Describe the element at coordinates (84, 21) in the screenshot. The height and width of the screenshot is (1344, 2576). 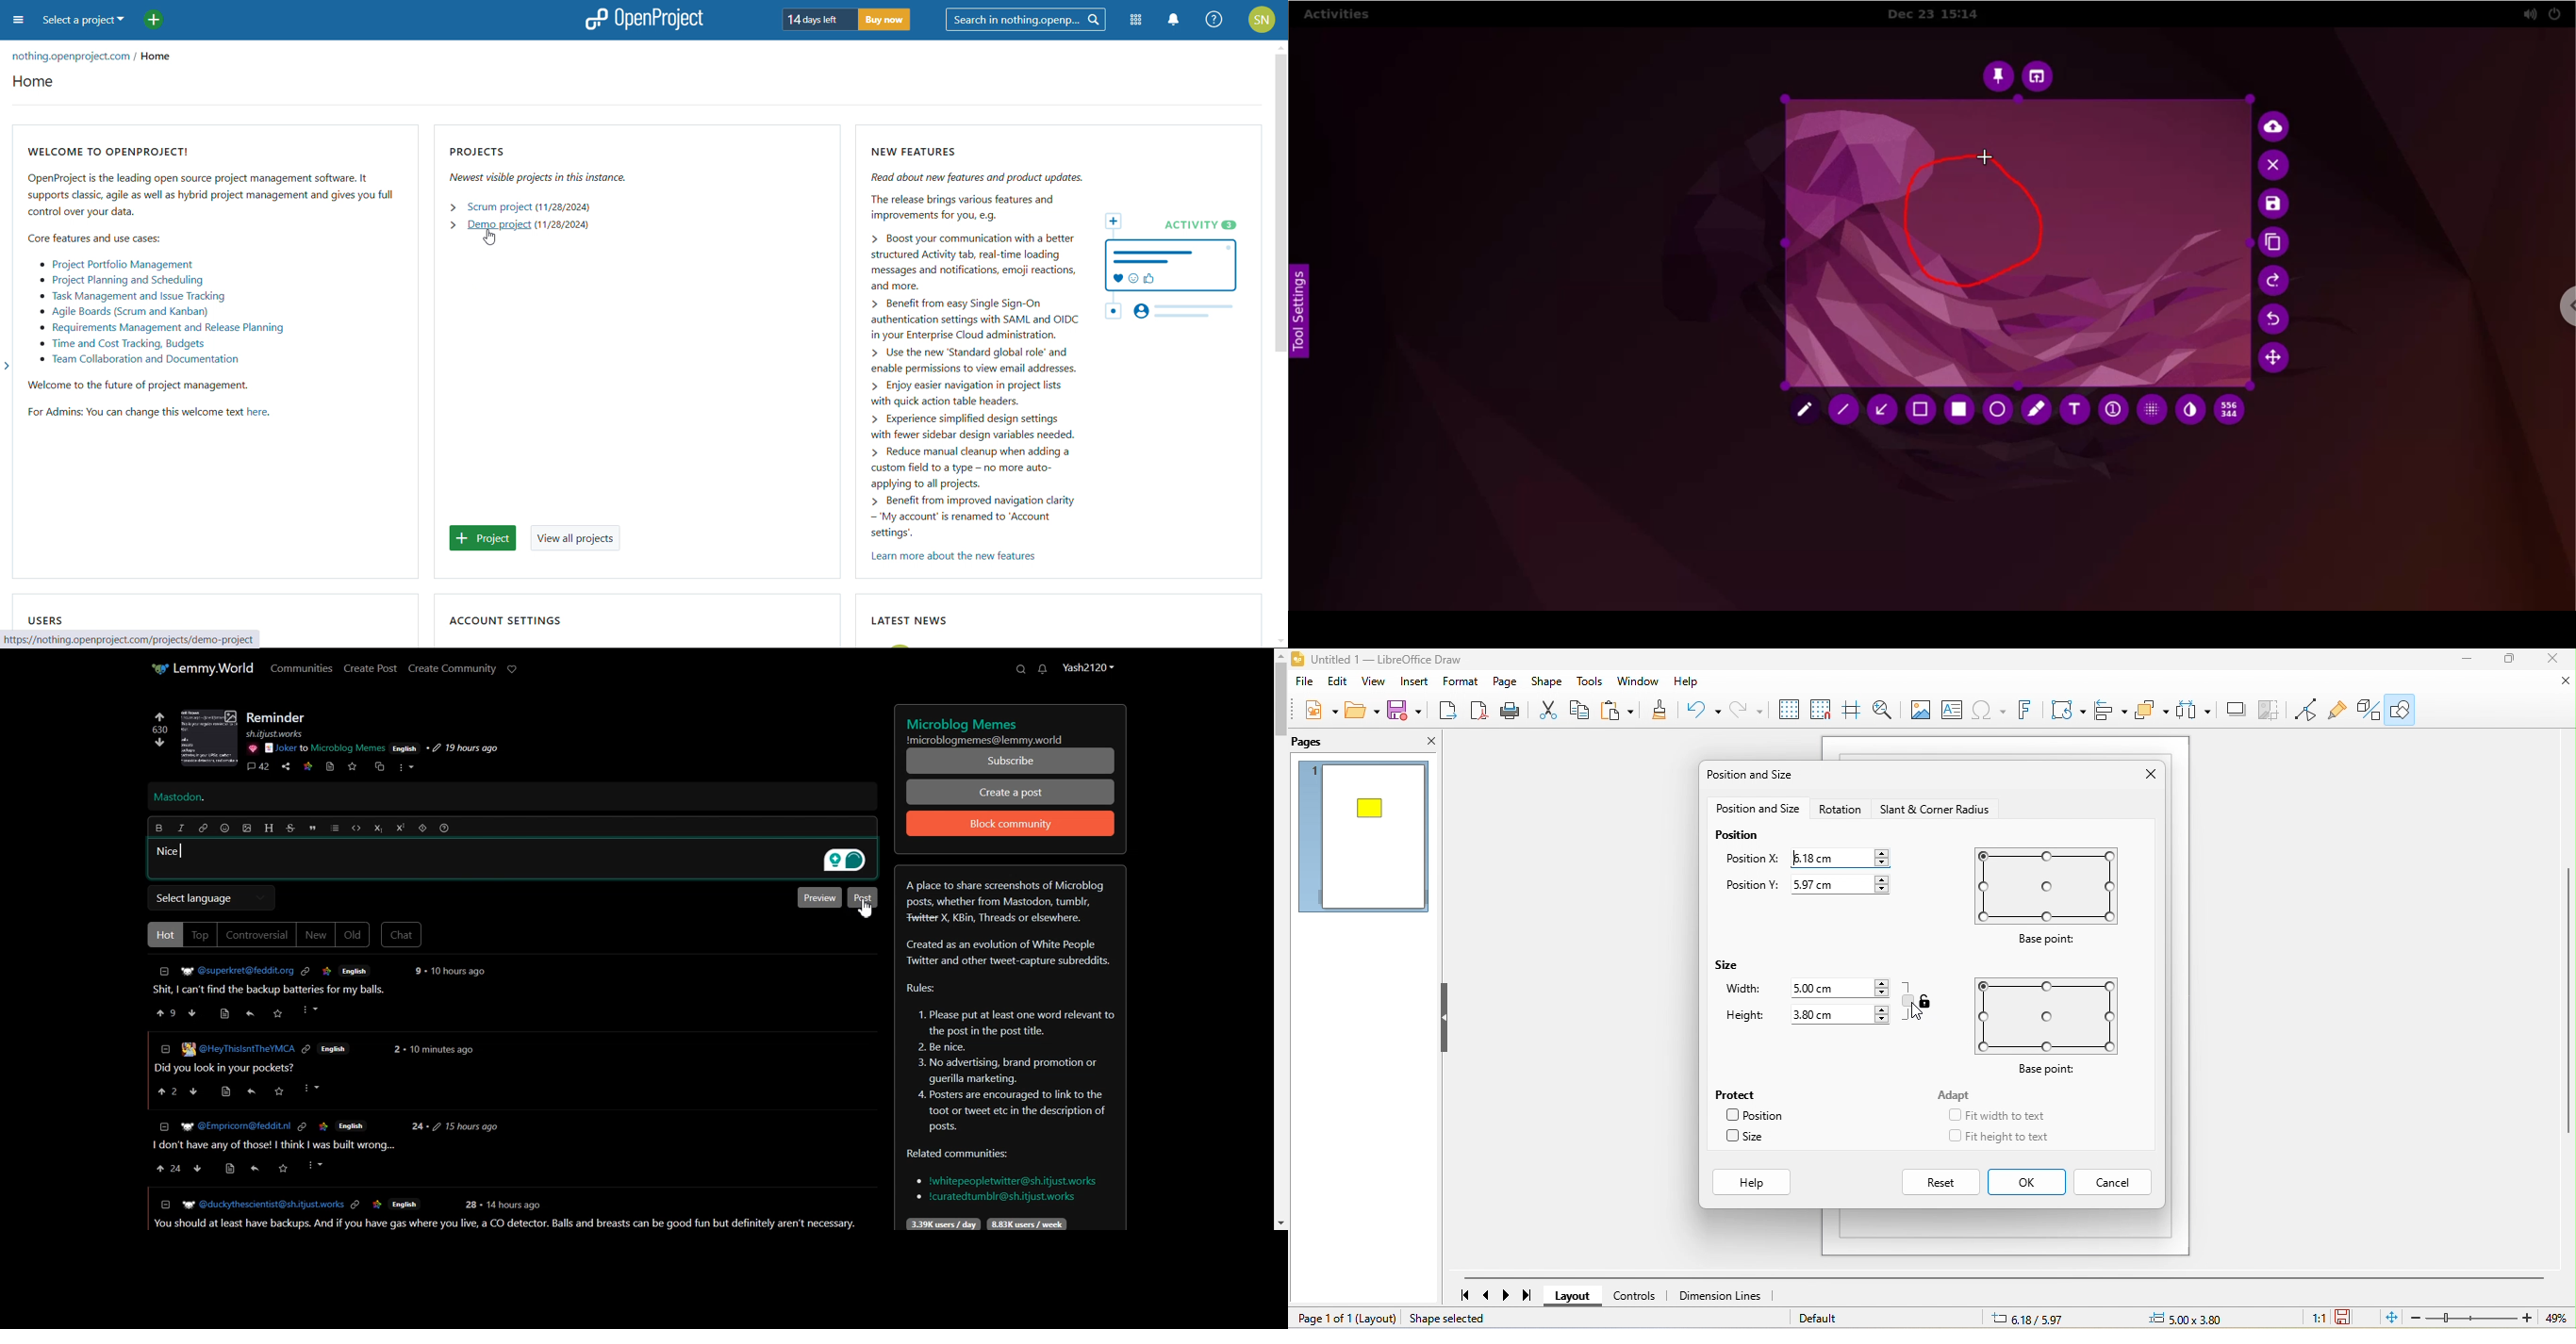
I see `select a project` at that location.